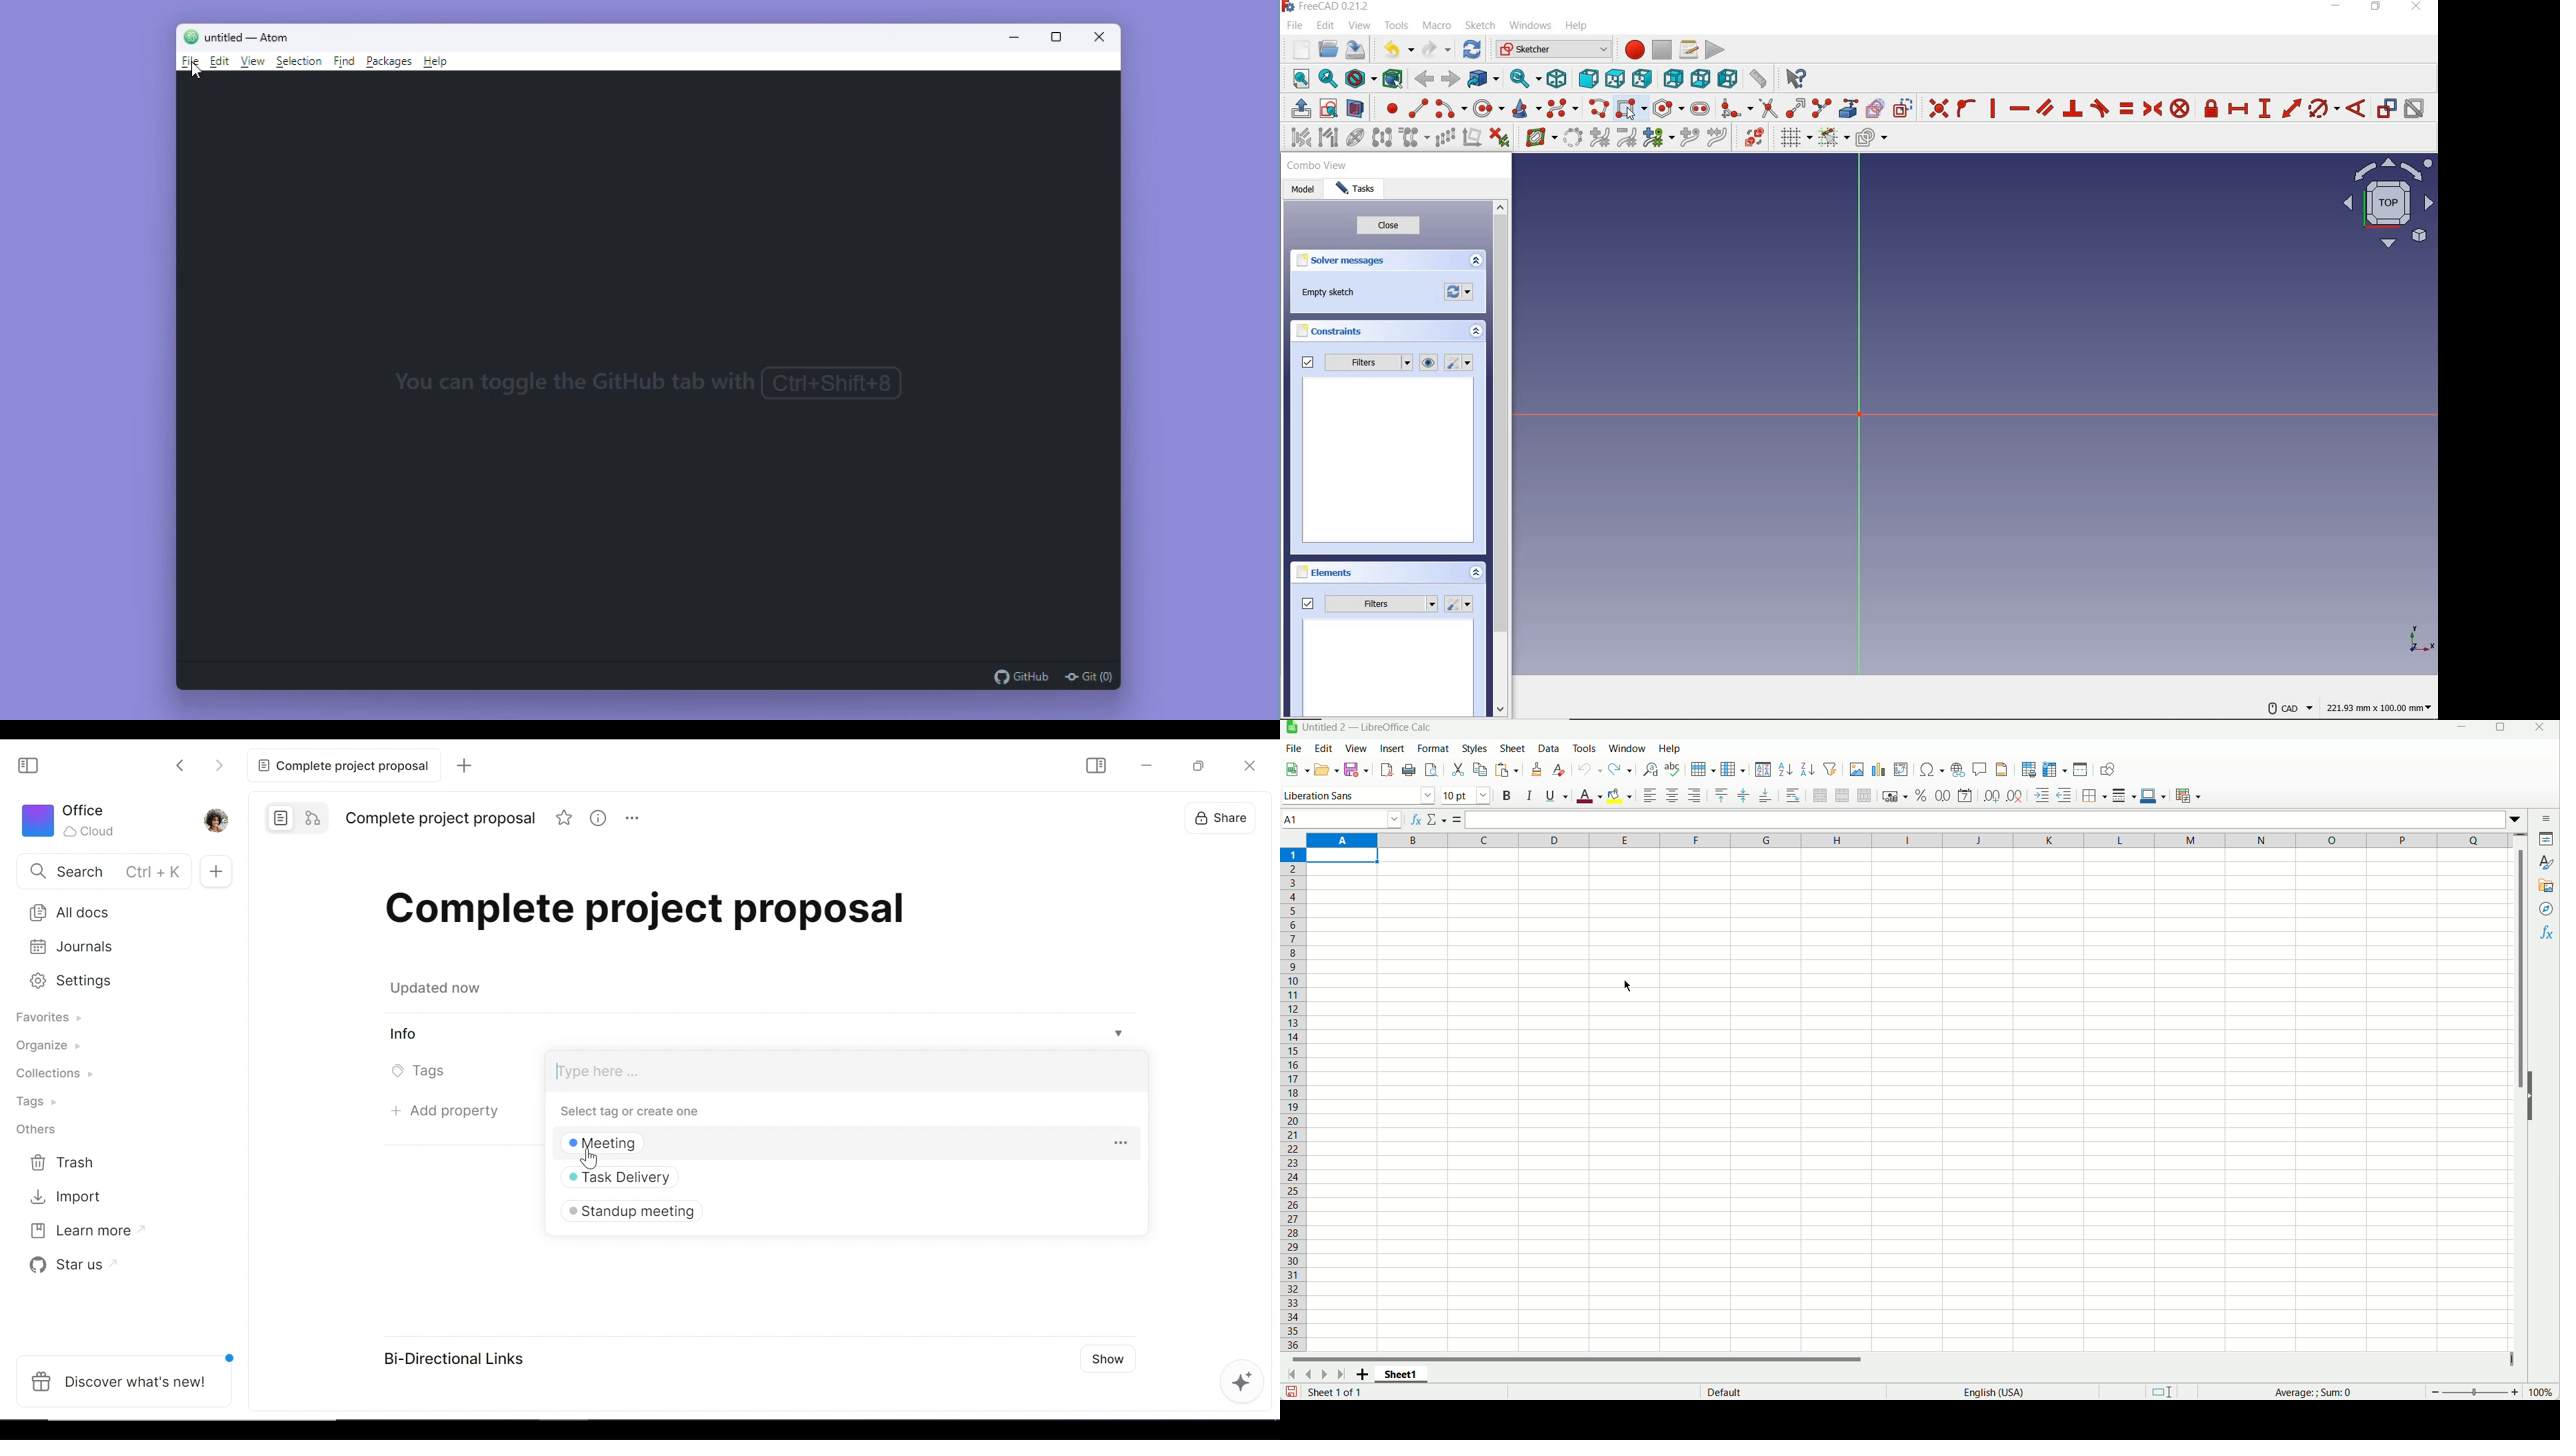 The width and height of the screenshot is (2576, 1456). What do you see at coordinates (1631, 116) in the screenshot?
I see `cursor location at create rectangle option` at bounding box center [1631, 116].